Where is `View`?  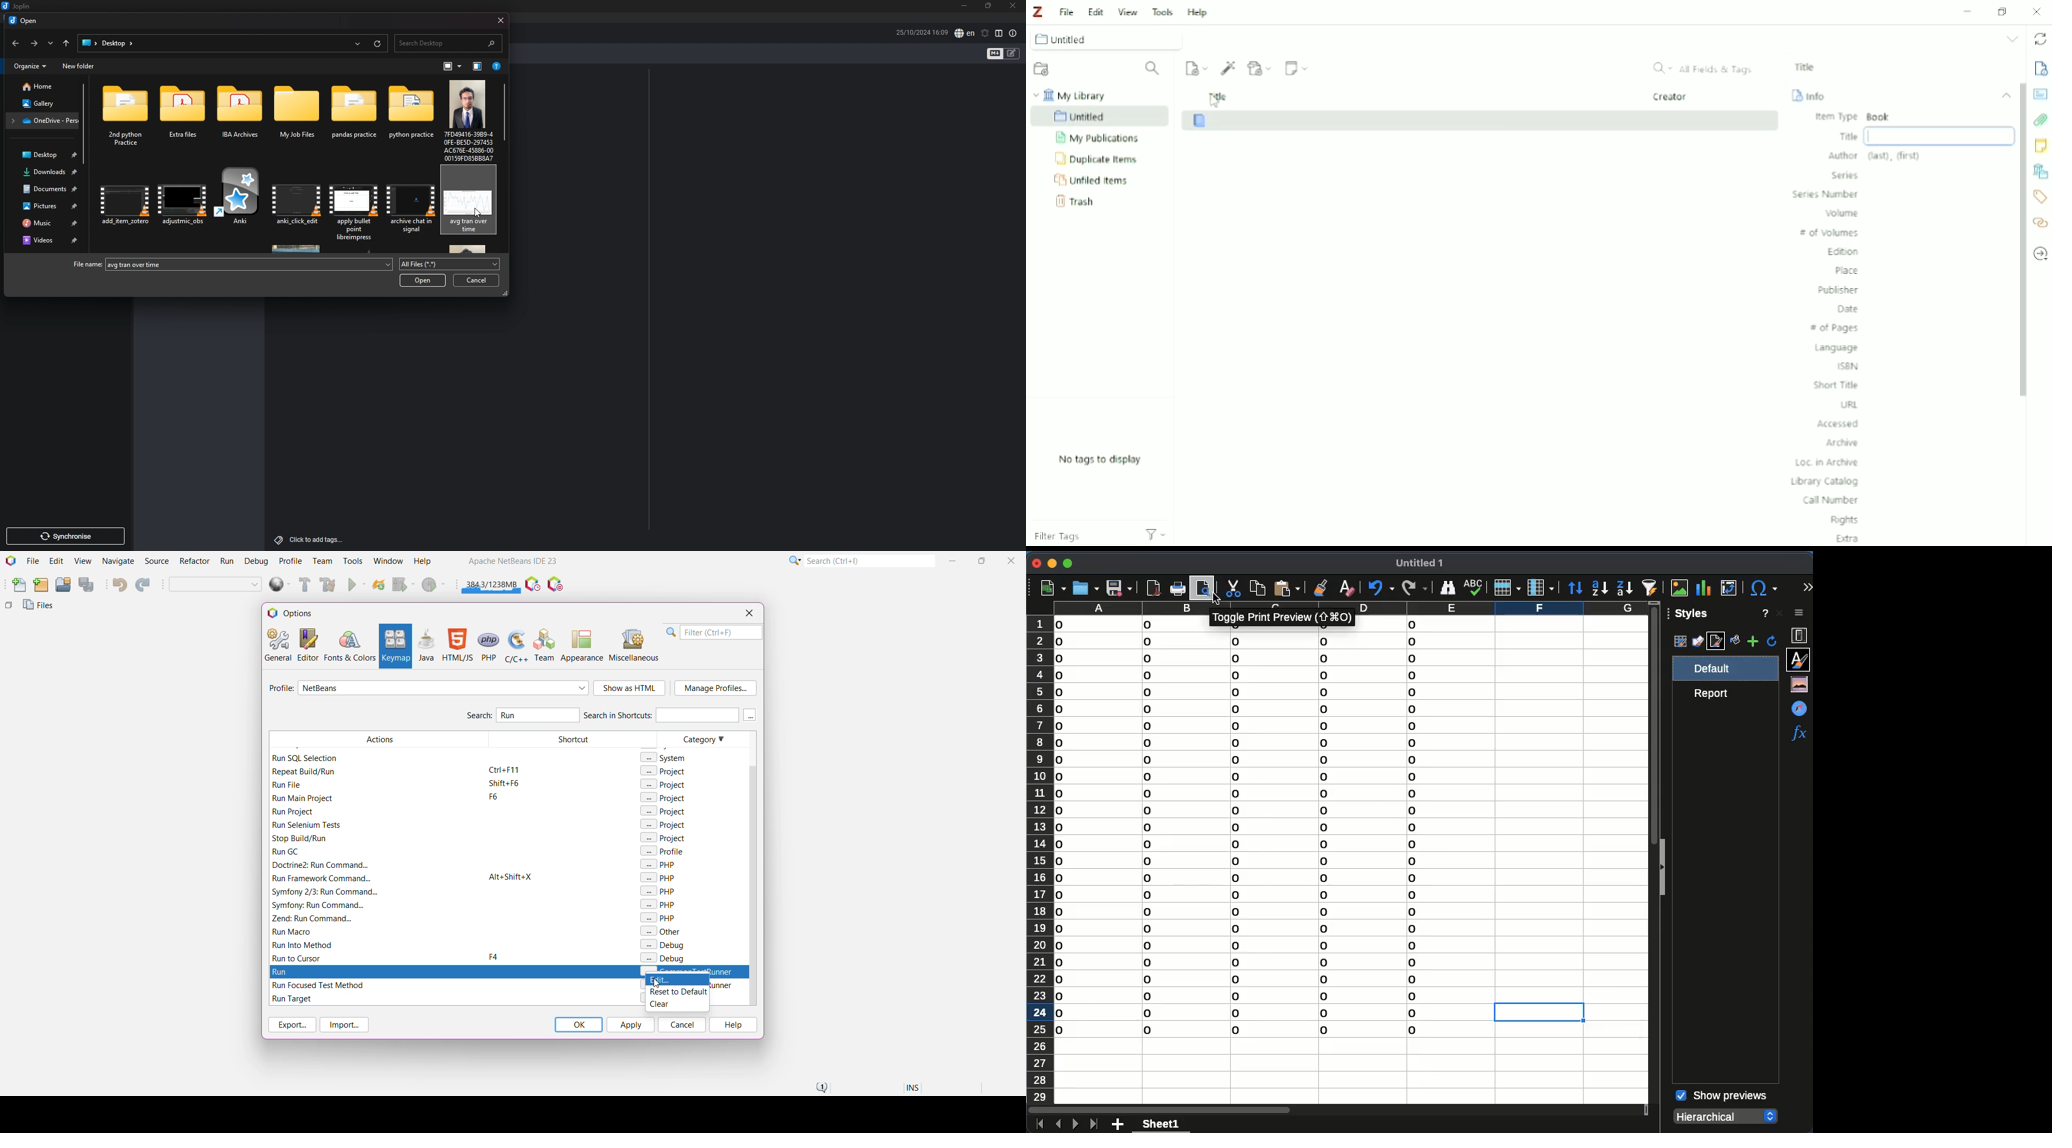 View is located at coordinates (1127, 9).